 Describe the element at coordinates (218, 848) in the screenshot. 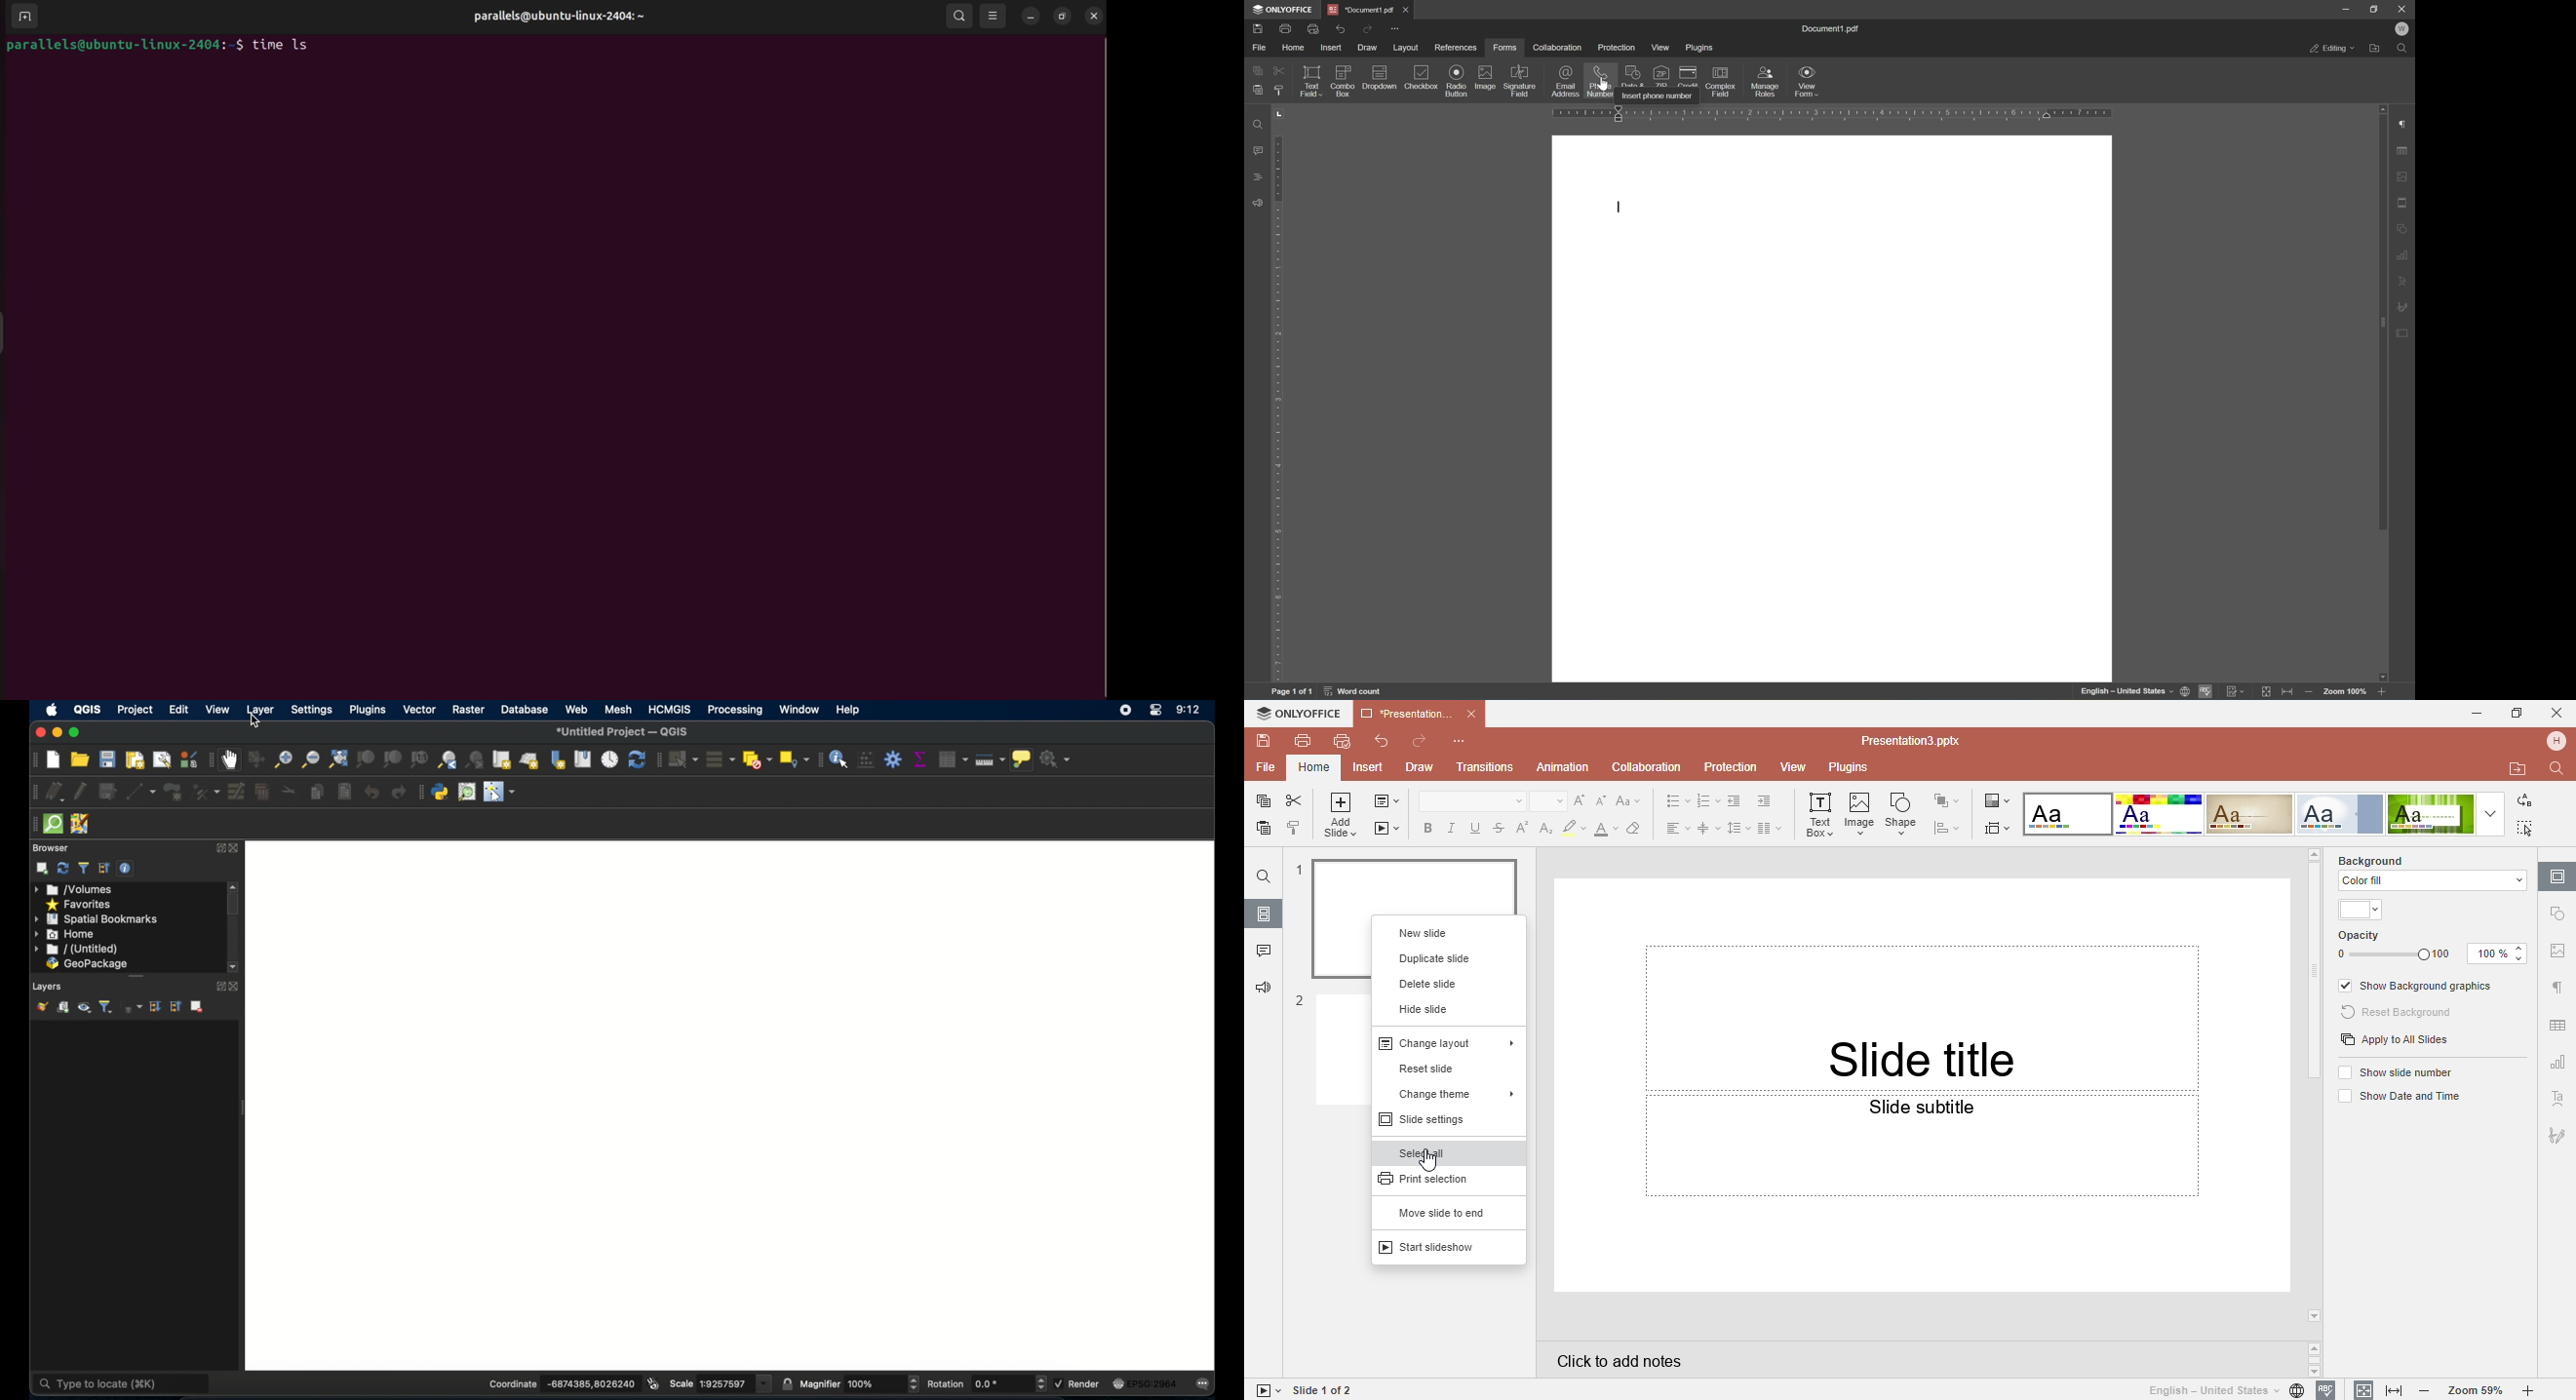

I see `expand` at that location.